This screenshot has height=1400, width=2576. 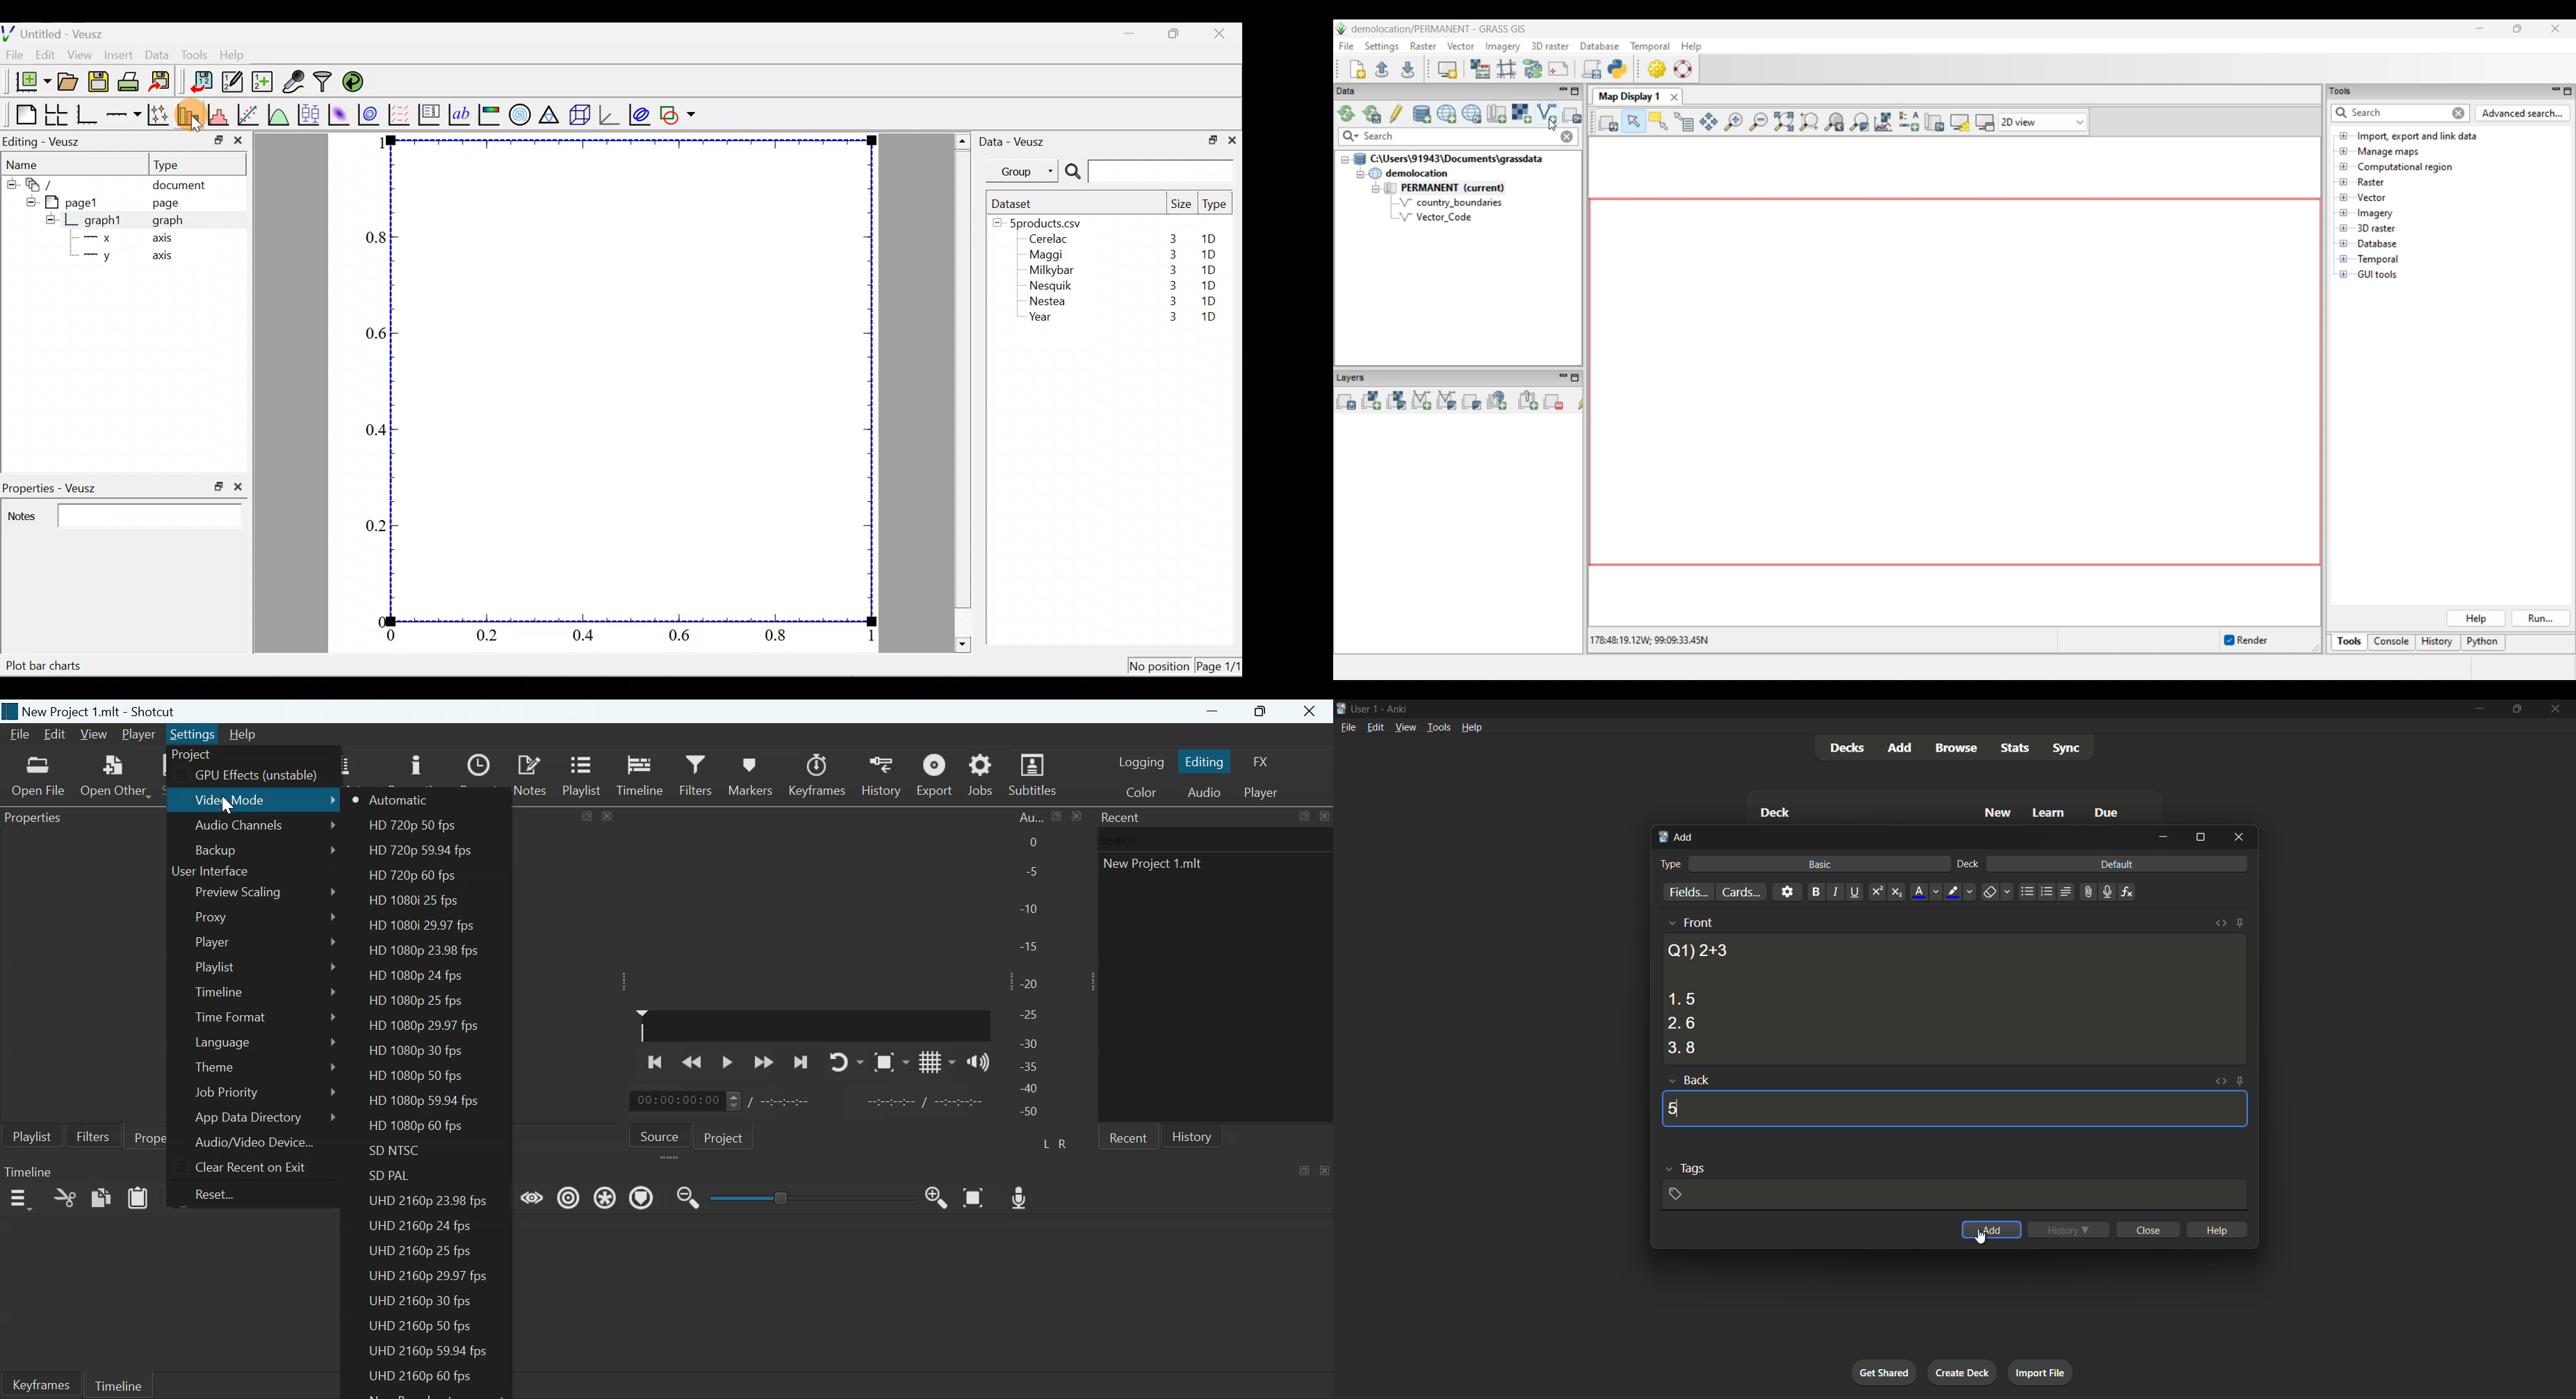 I want to click on Audio/Video Device, so click(x=254, y=1142).